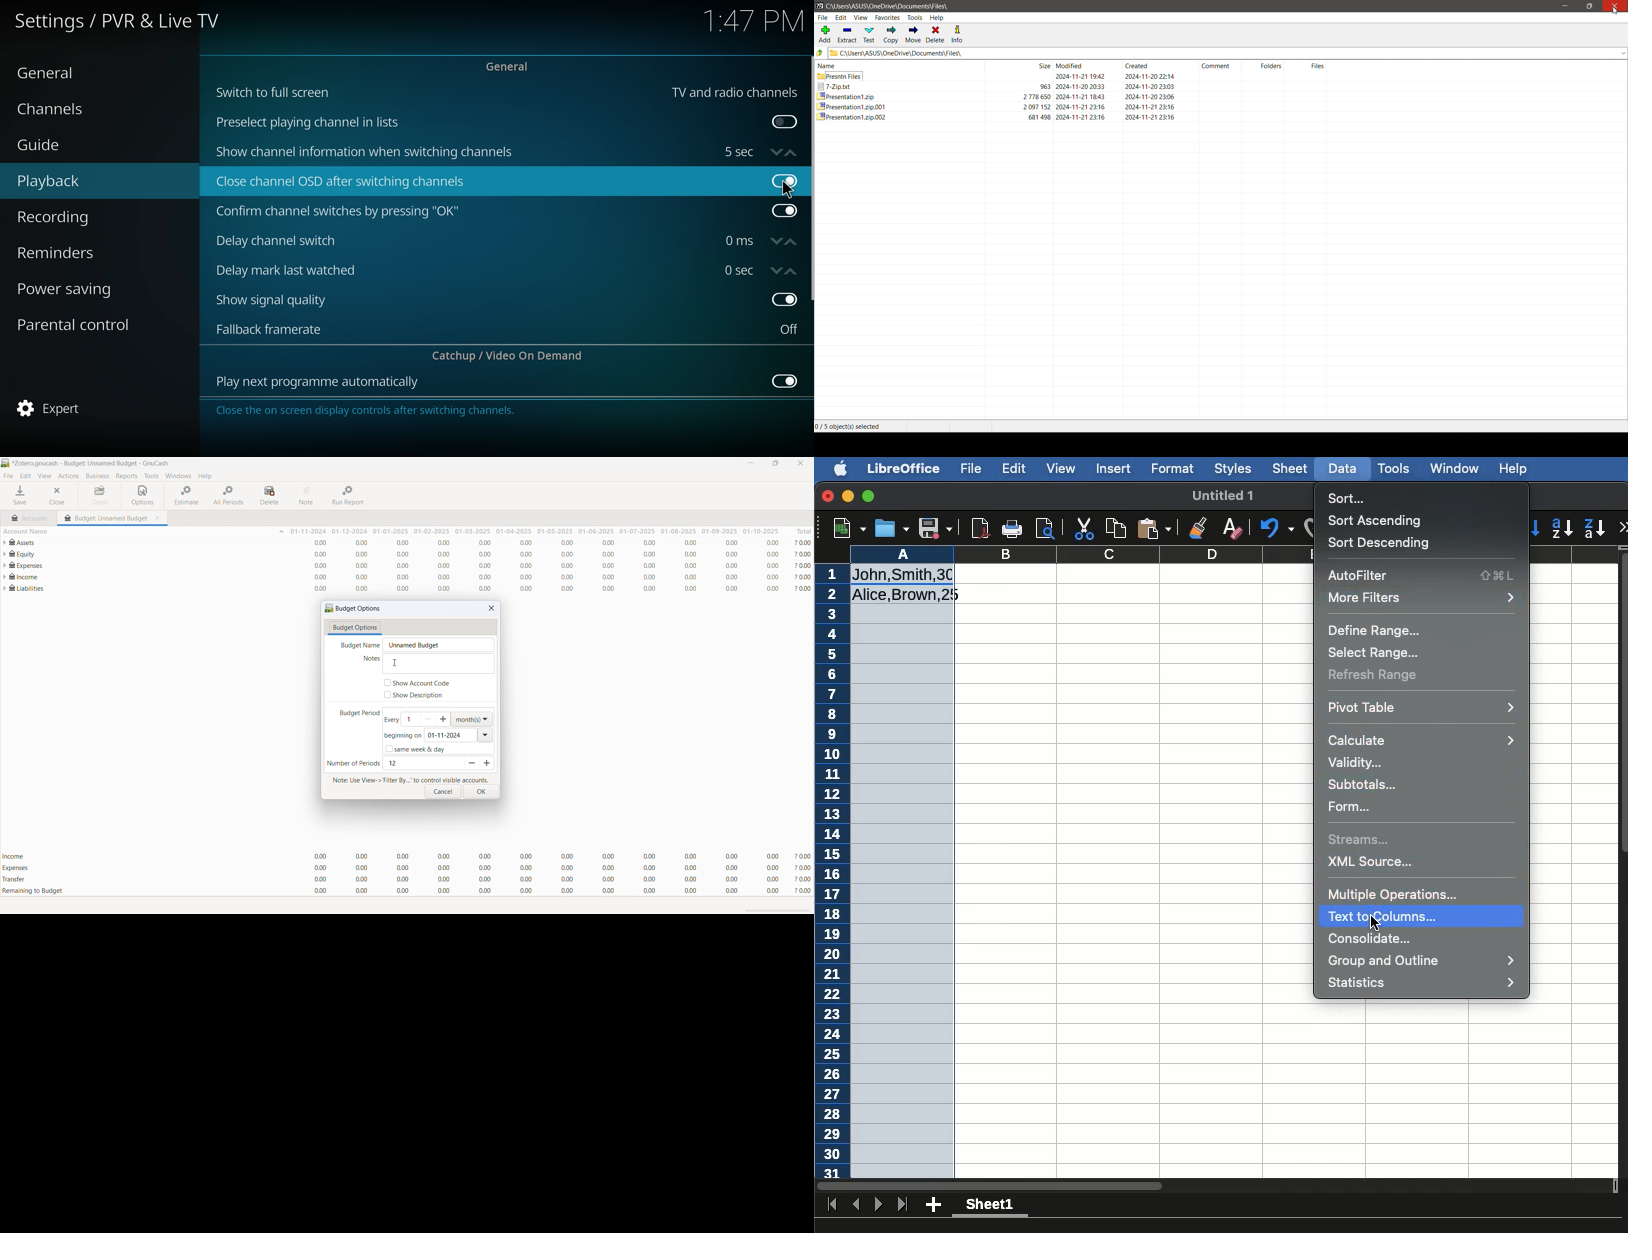 The image size is (1652, 1260). Describe the element at coordinates (1620, 54) in the screenshot. I see `drop down` at that location.